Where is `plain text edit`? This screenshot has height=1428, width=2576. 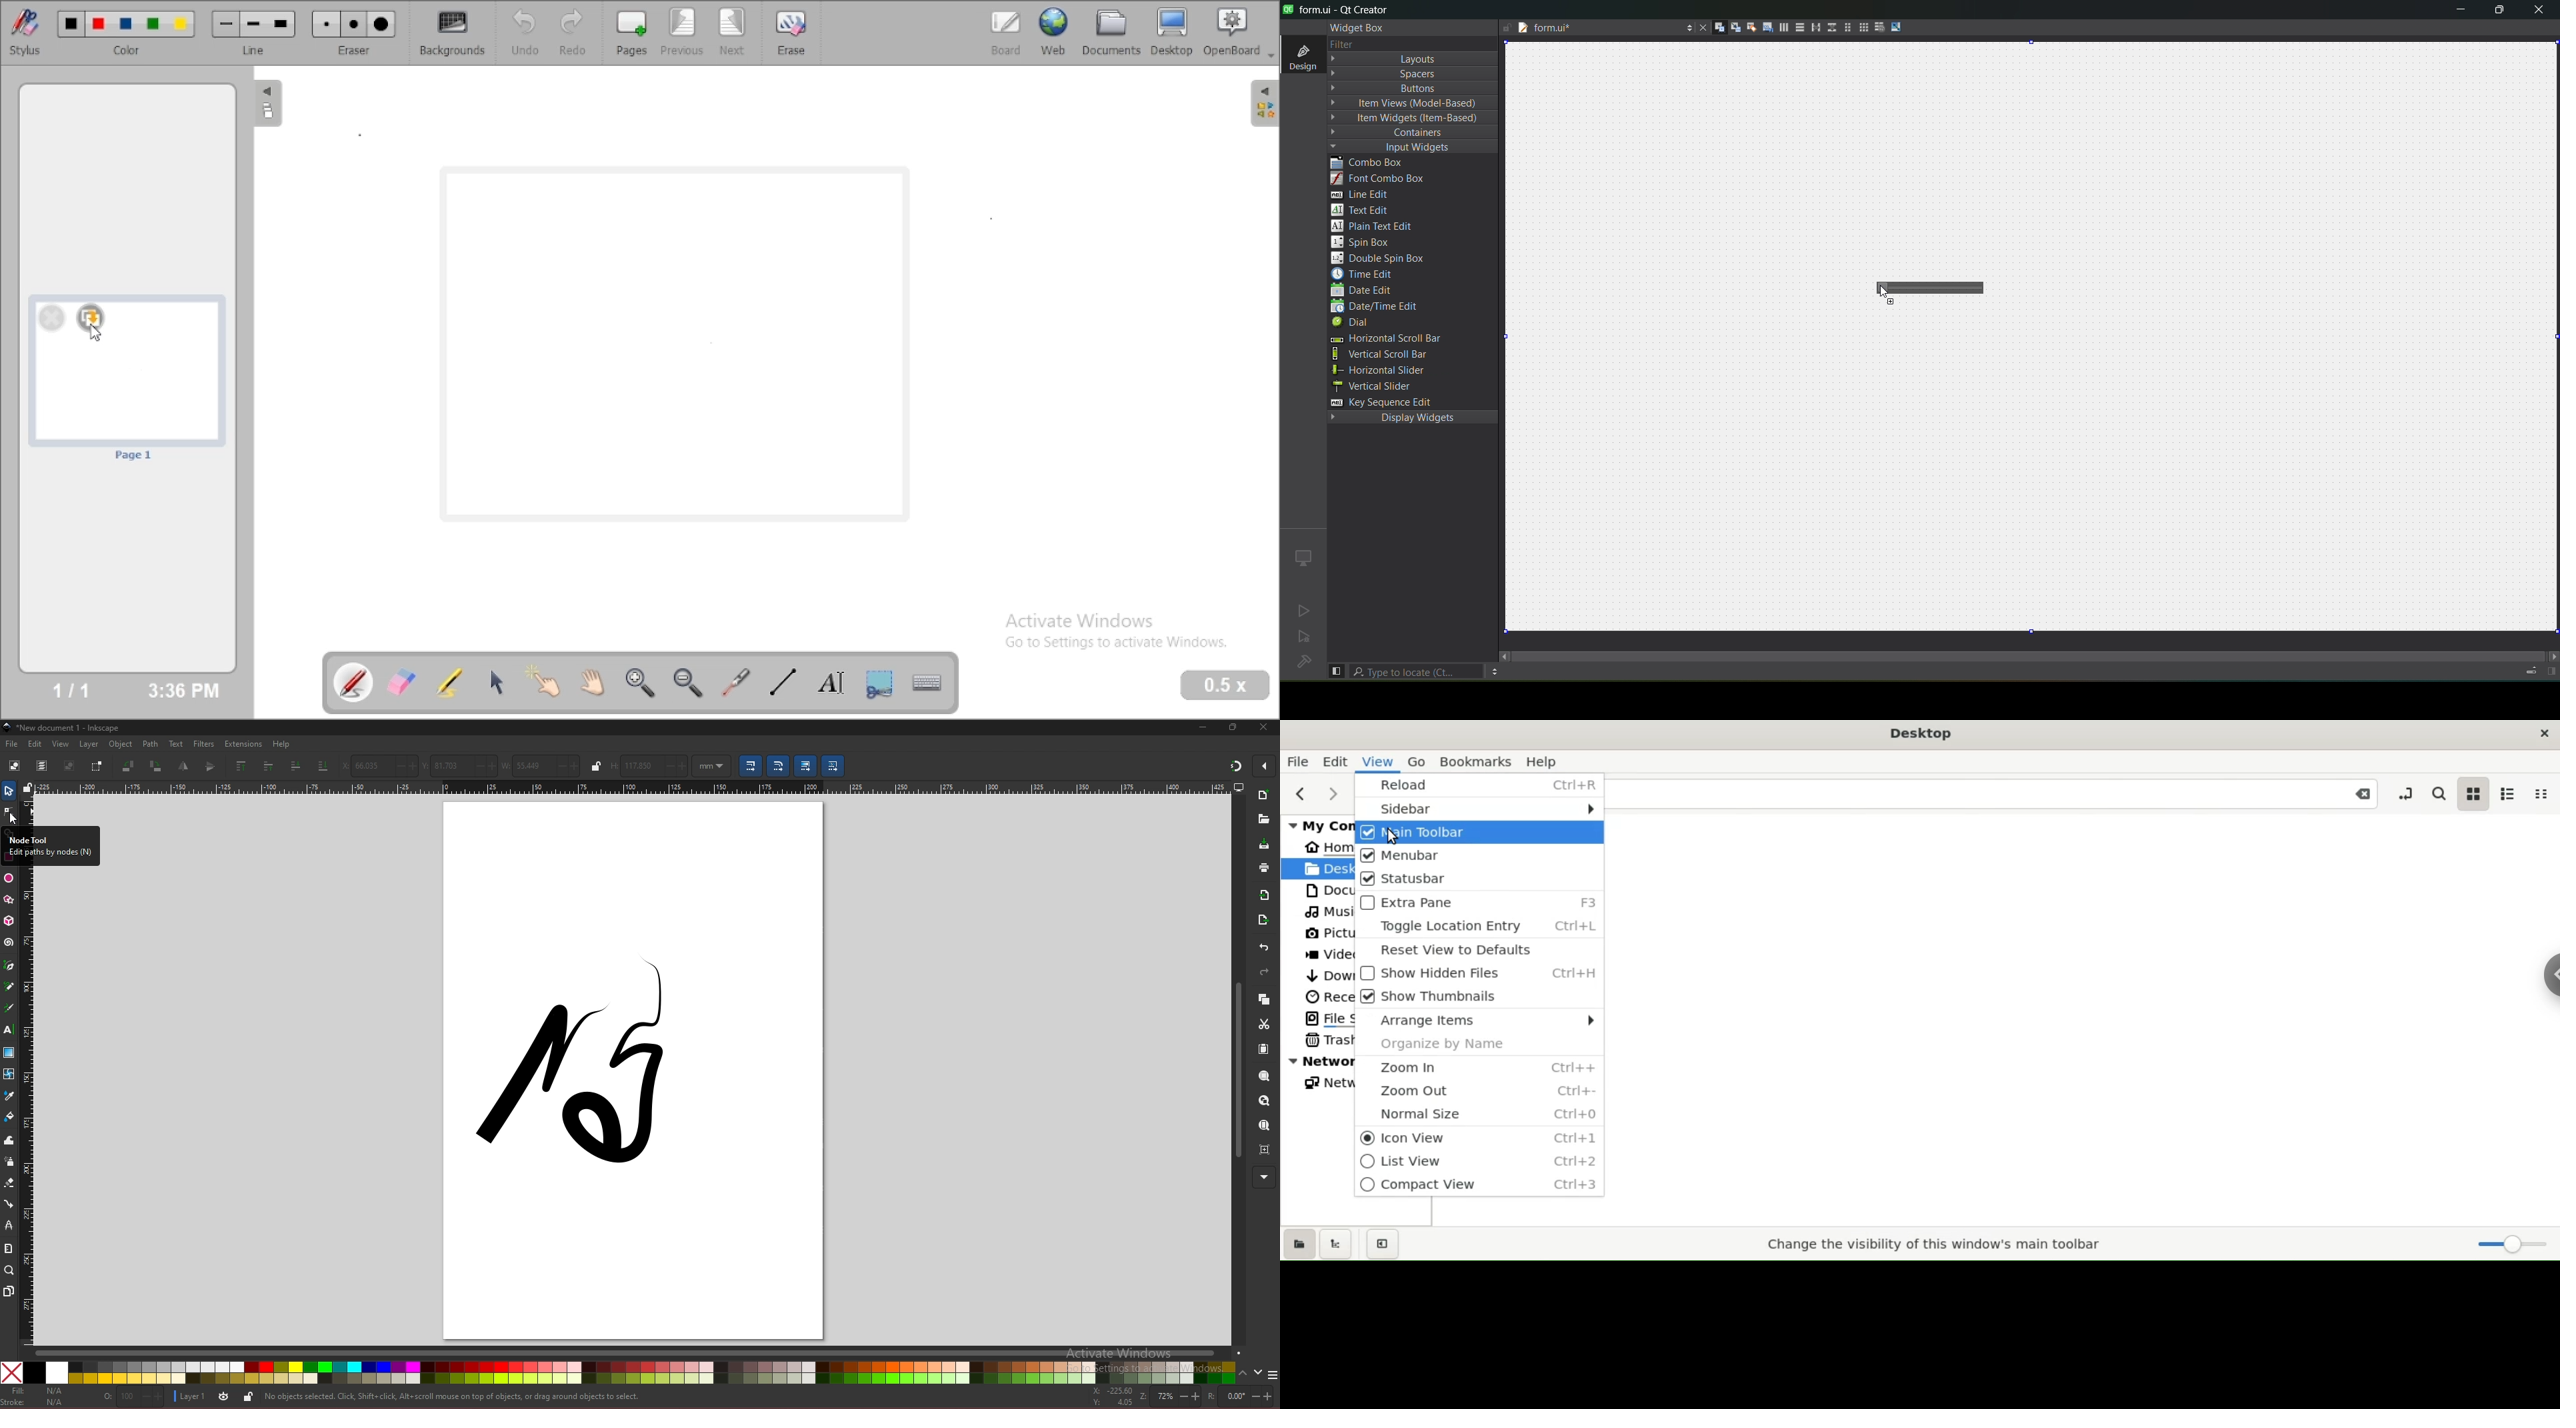 plain text edit is located at coordinates (1378, 228).